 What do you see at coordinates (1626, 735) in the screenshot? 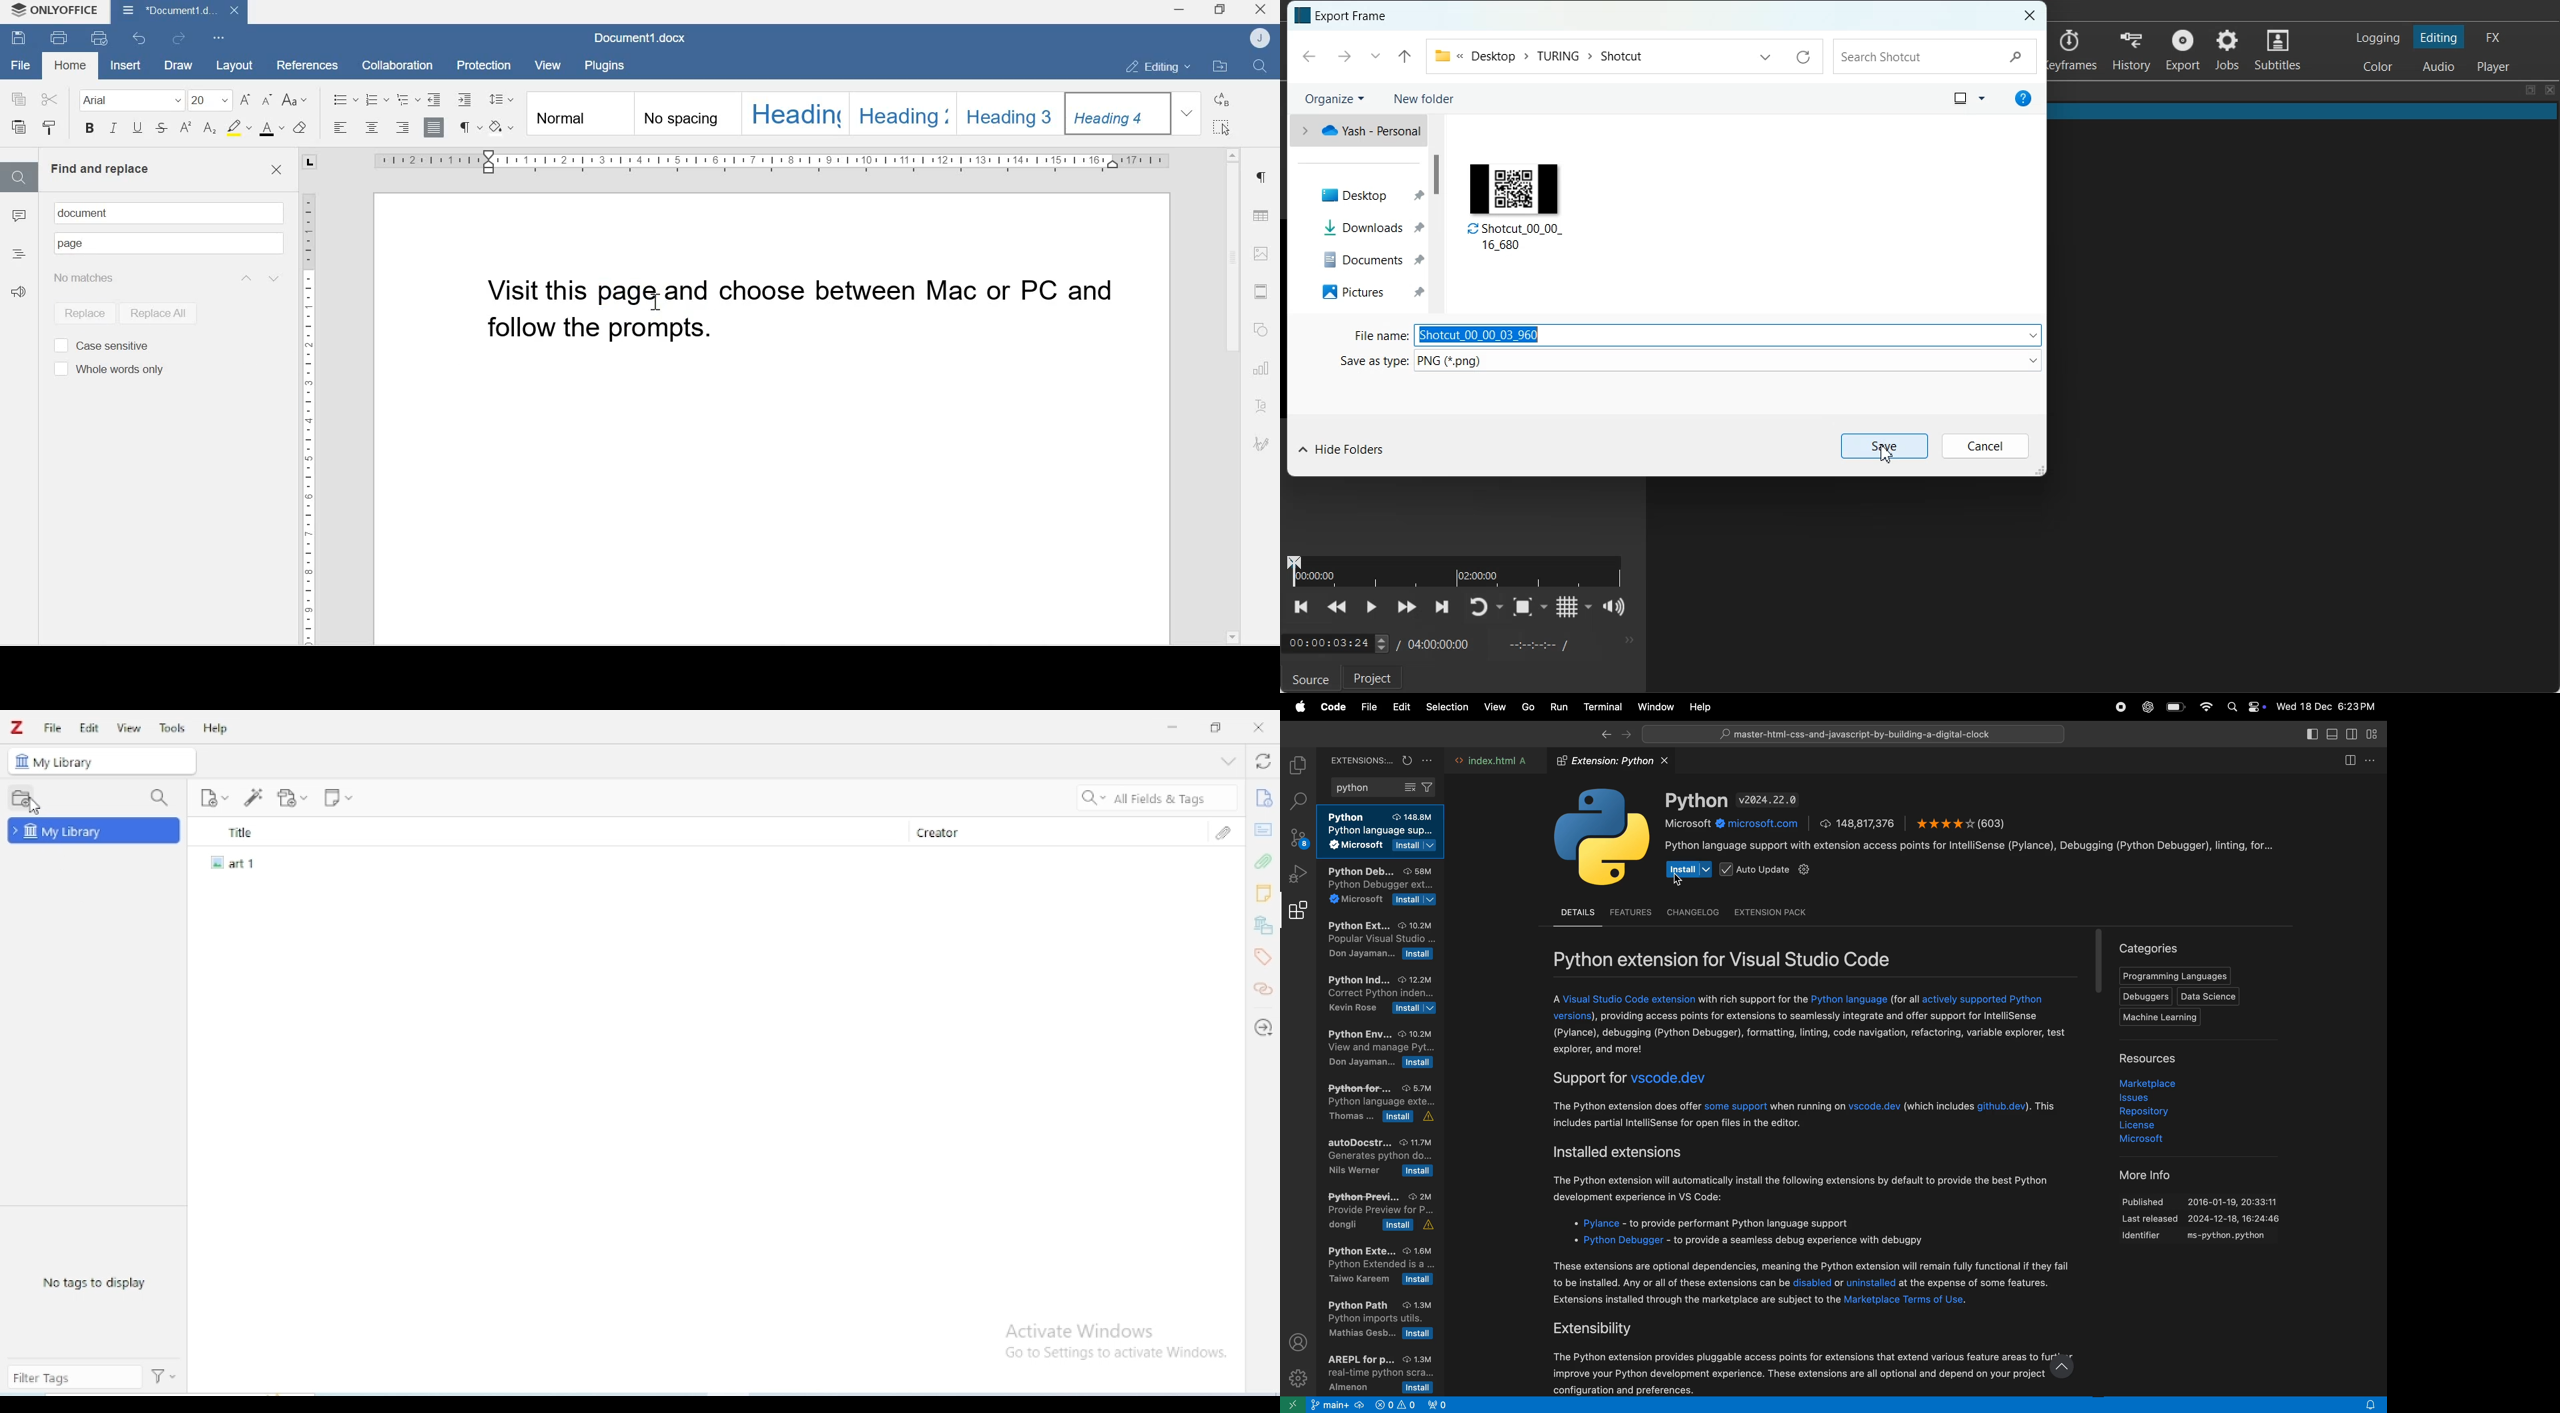
I see `forward` at bounding box center [1626, 735].